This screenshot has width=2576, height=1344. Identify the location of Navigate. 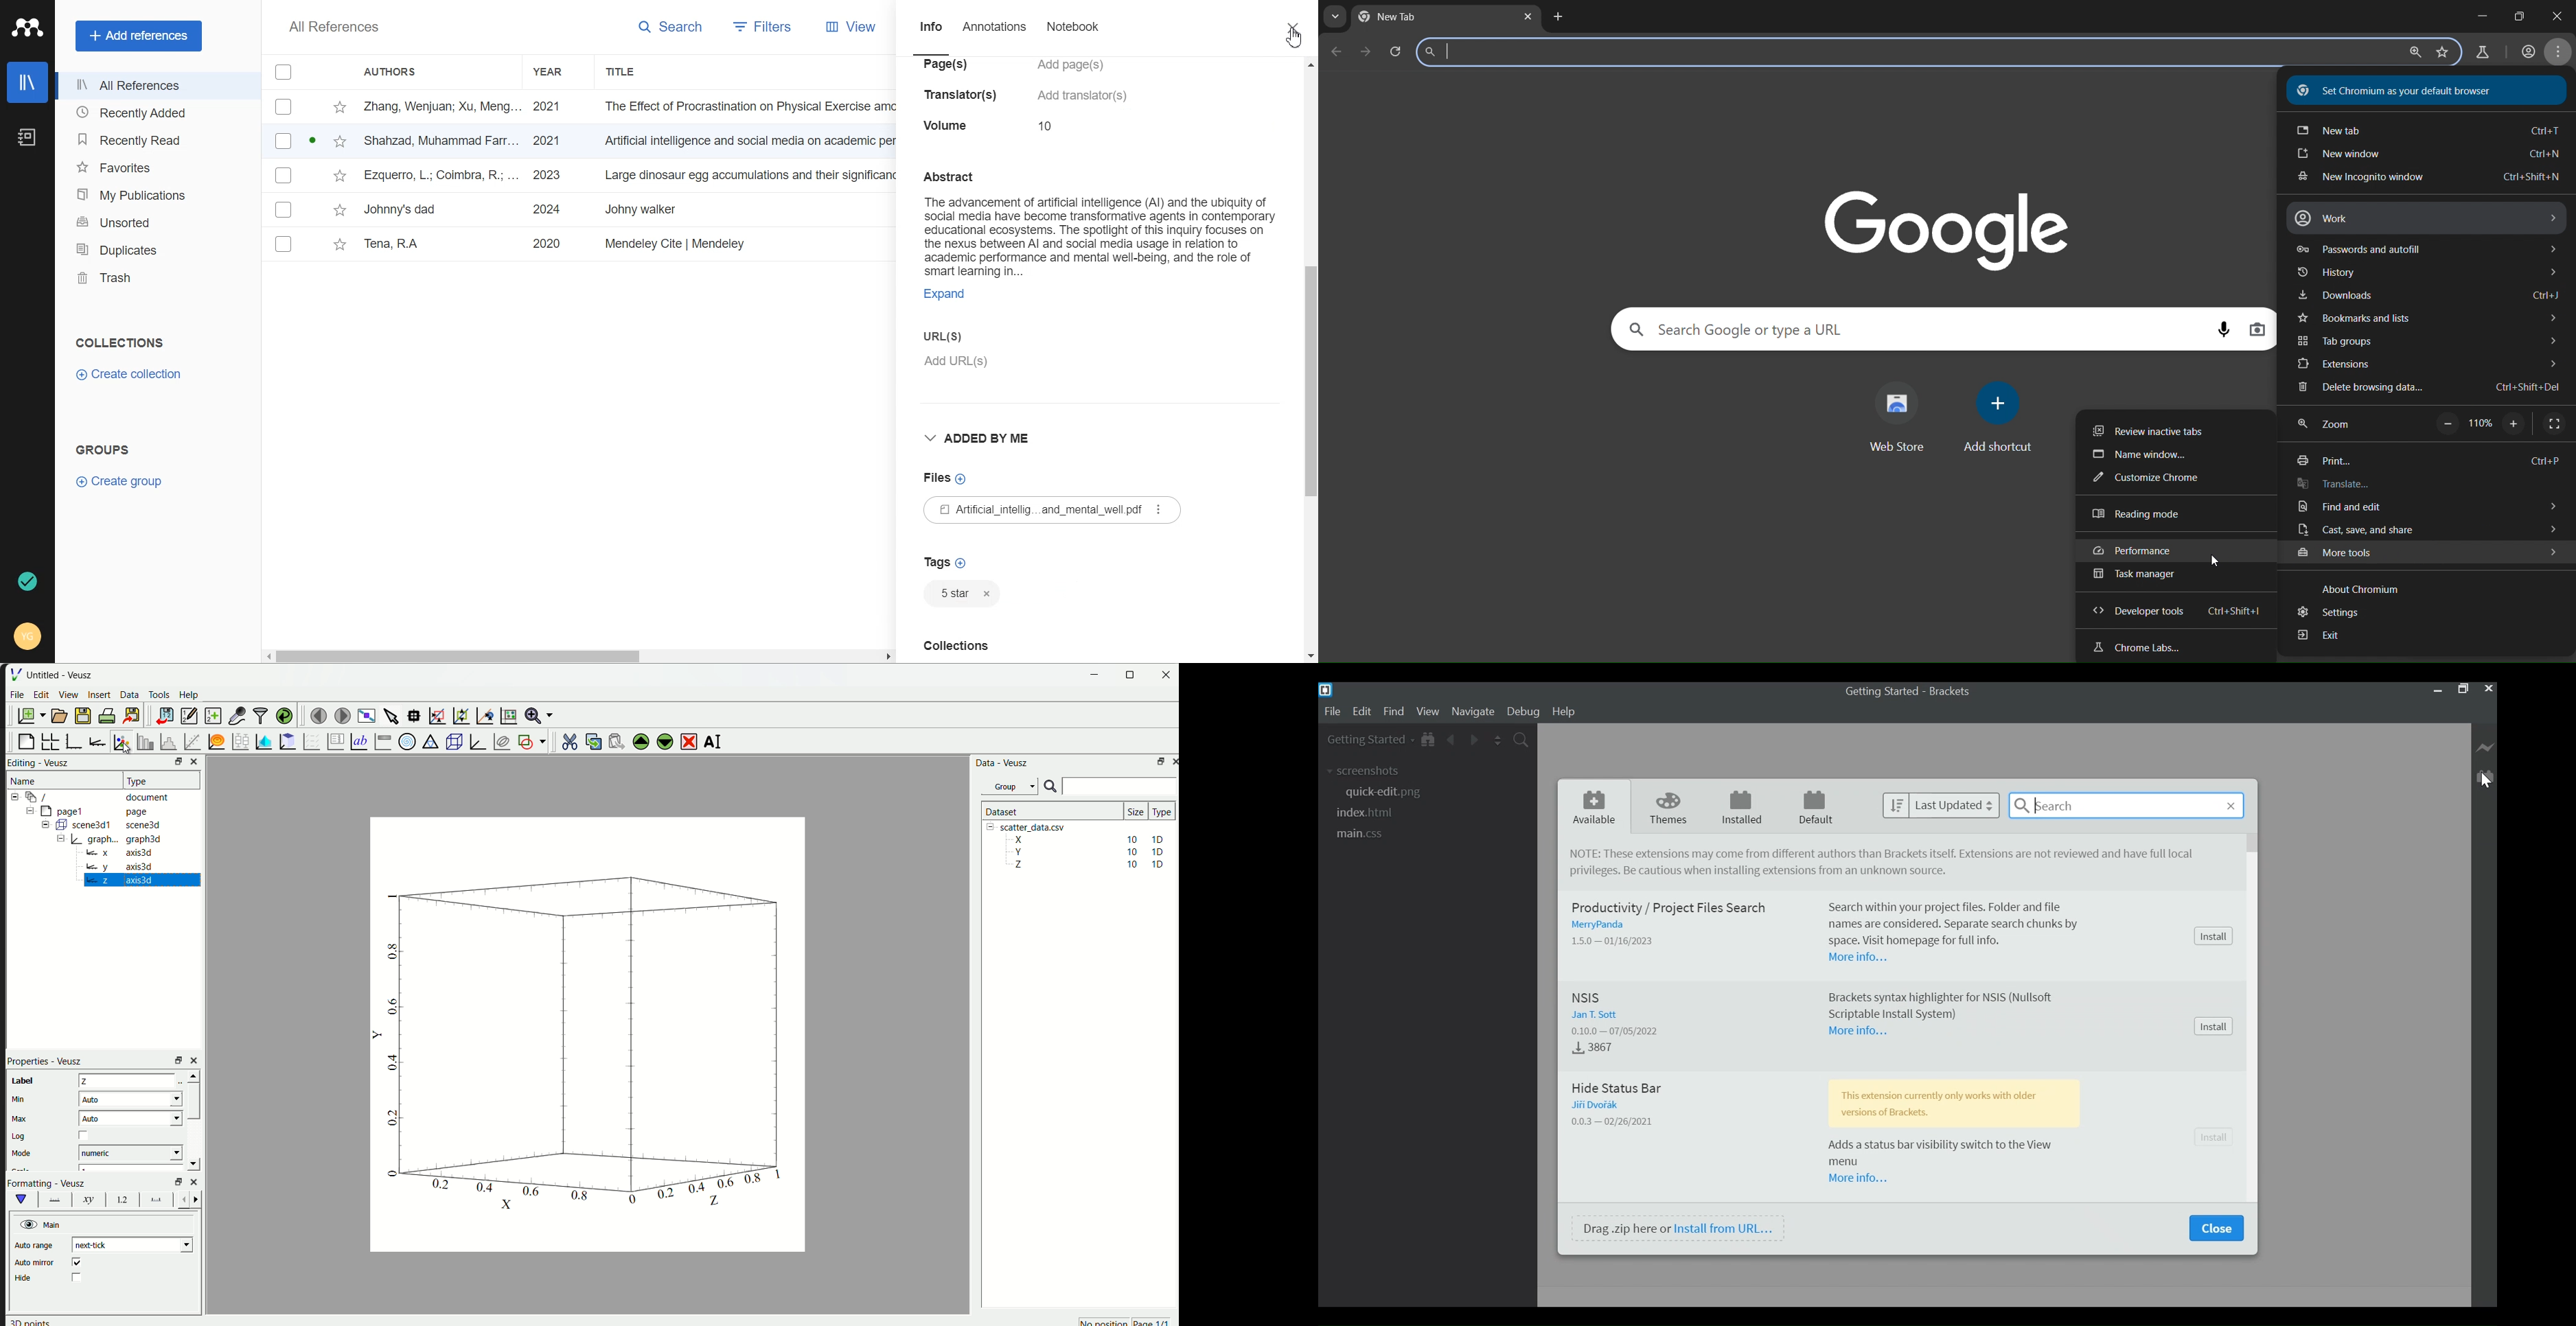
(1474, 712).